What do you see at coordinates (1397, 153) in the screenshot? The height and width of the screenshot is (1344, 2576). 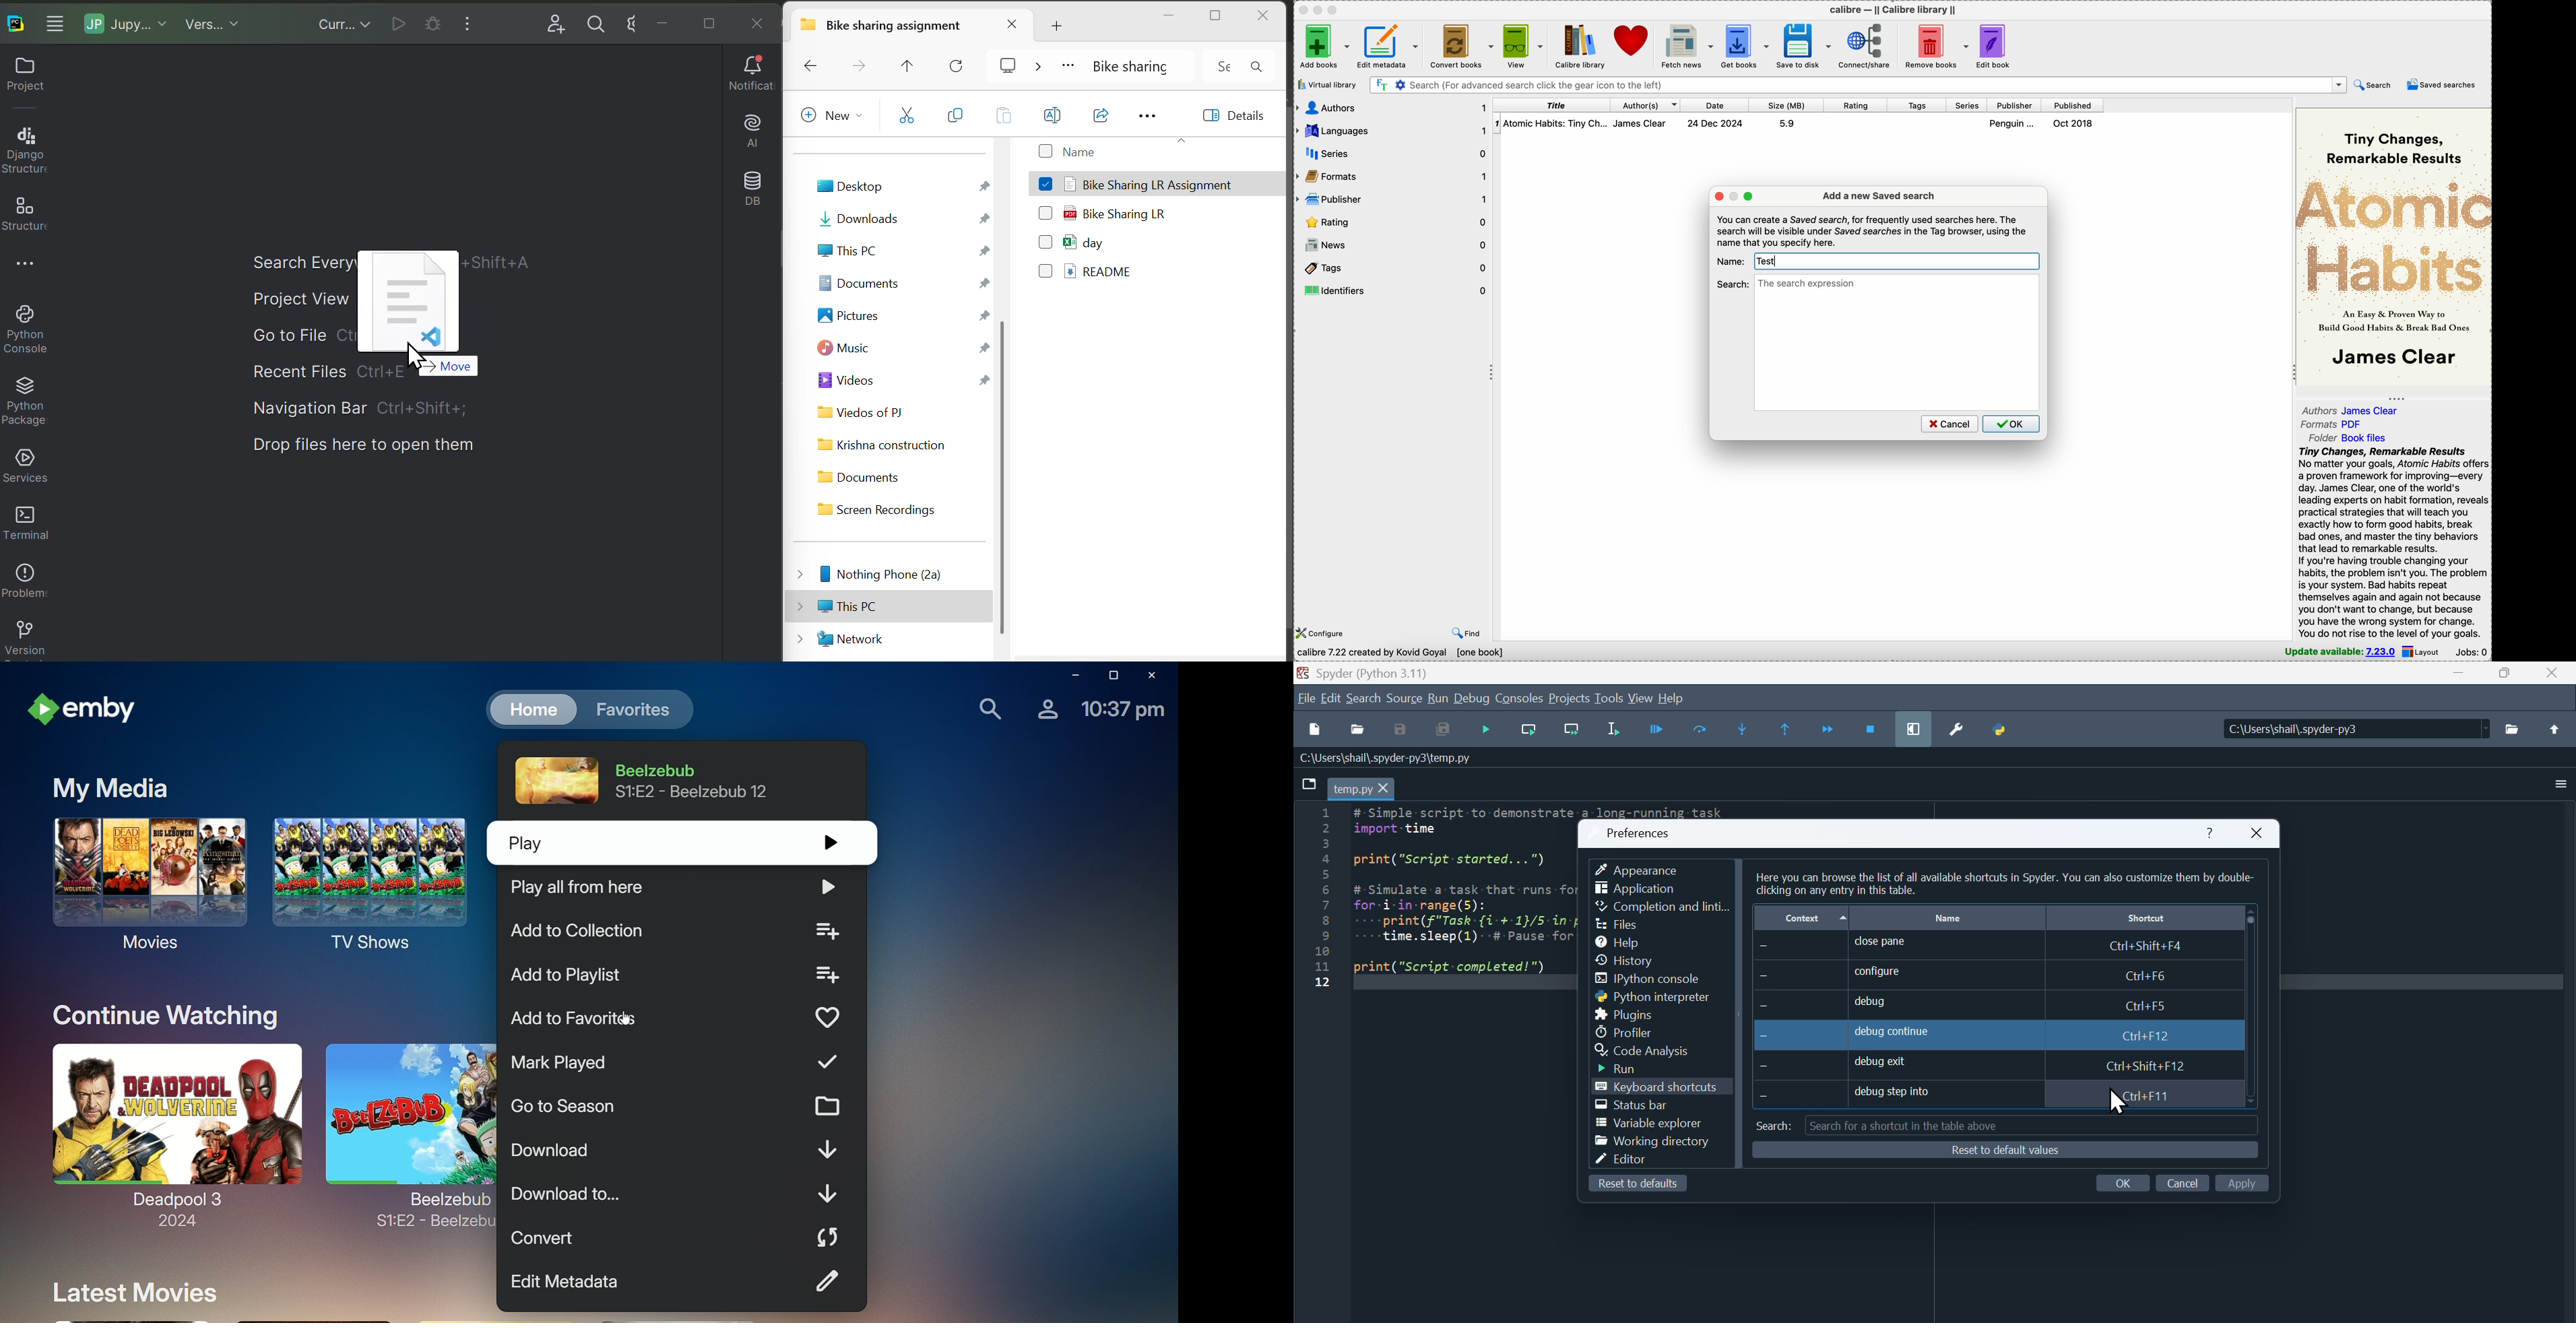 I see `series` at bounding box center [1397, 153].